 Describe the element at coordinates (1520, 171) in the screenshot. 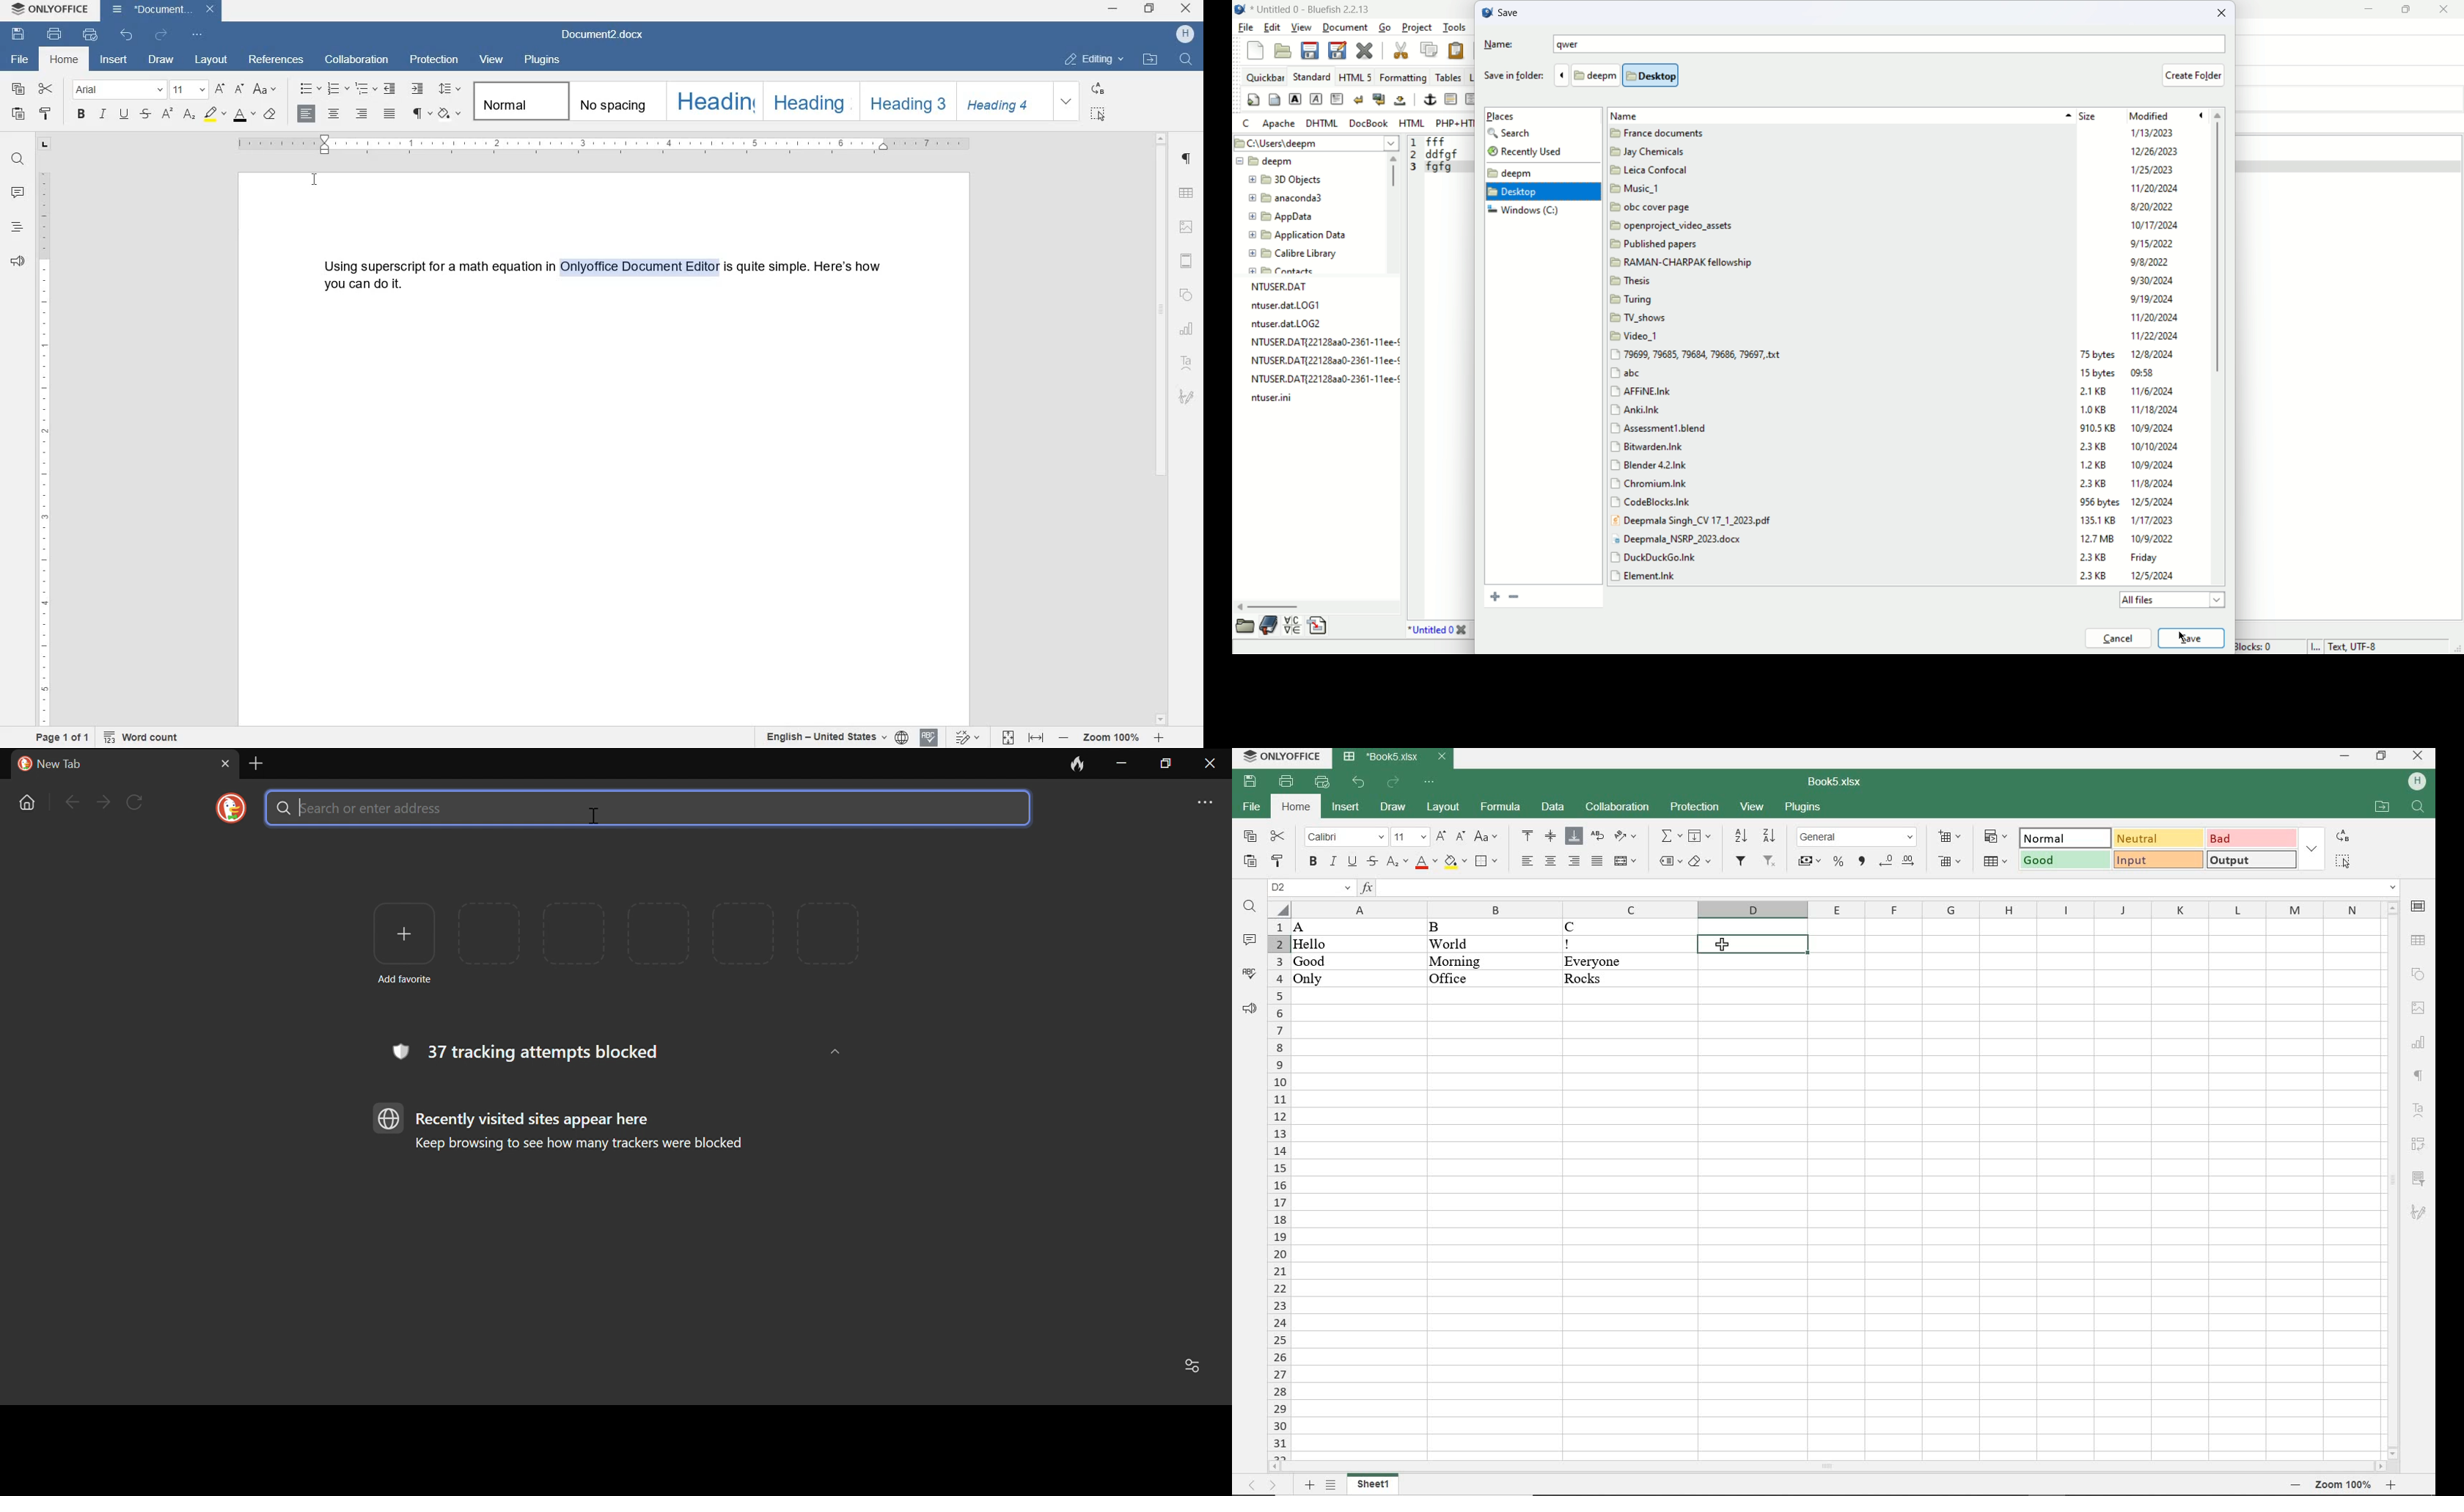

I see `deepm` at that location.